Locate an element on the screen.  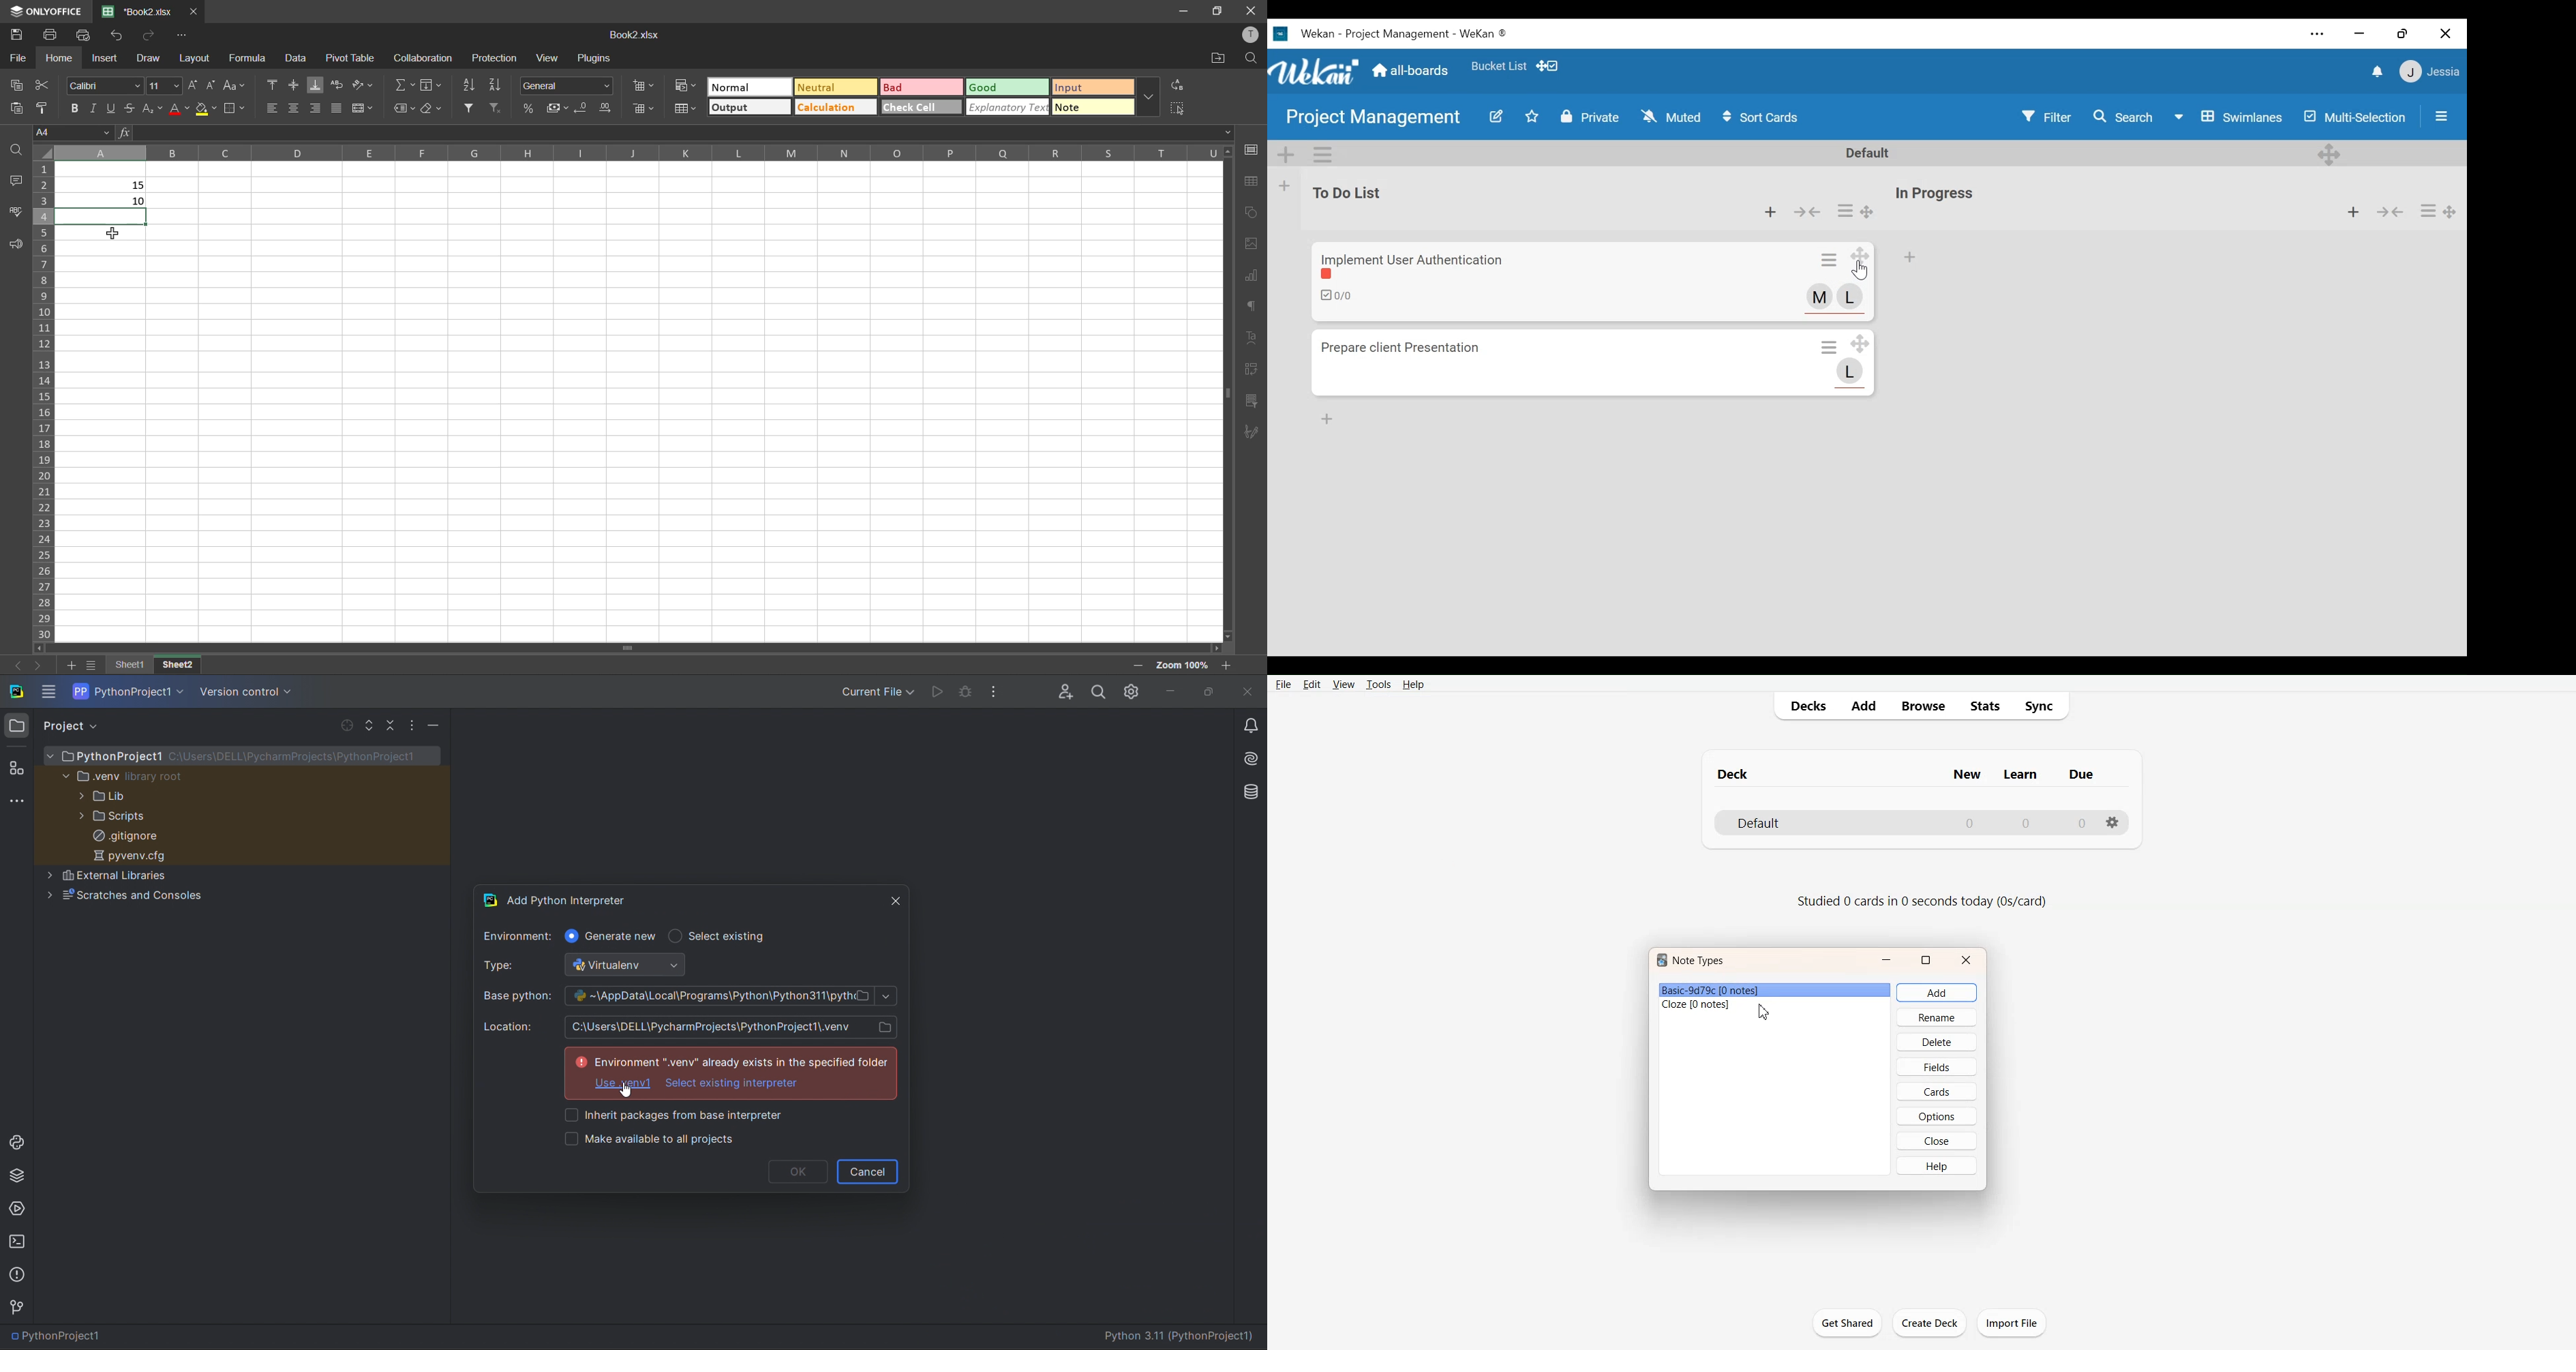
number format is located at coordinates (571, 85).